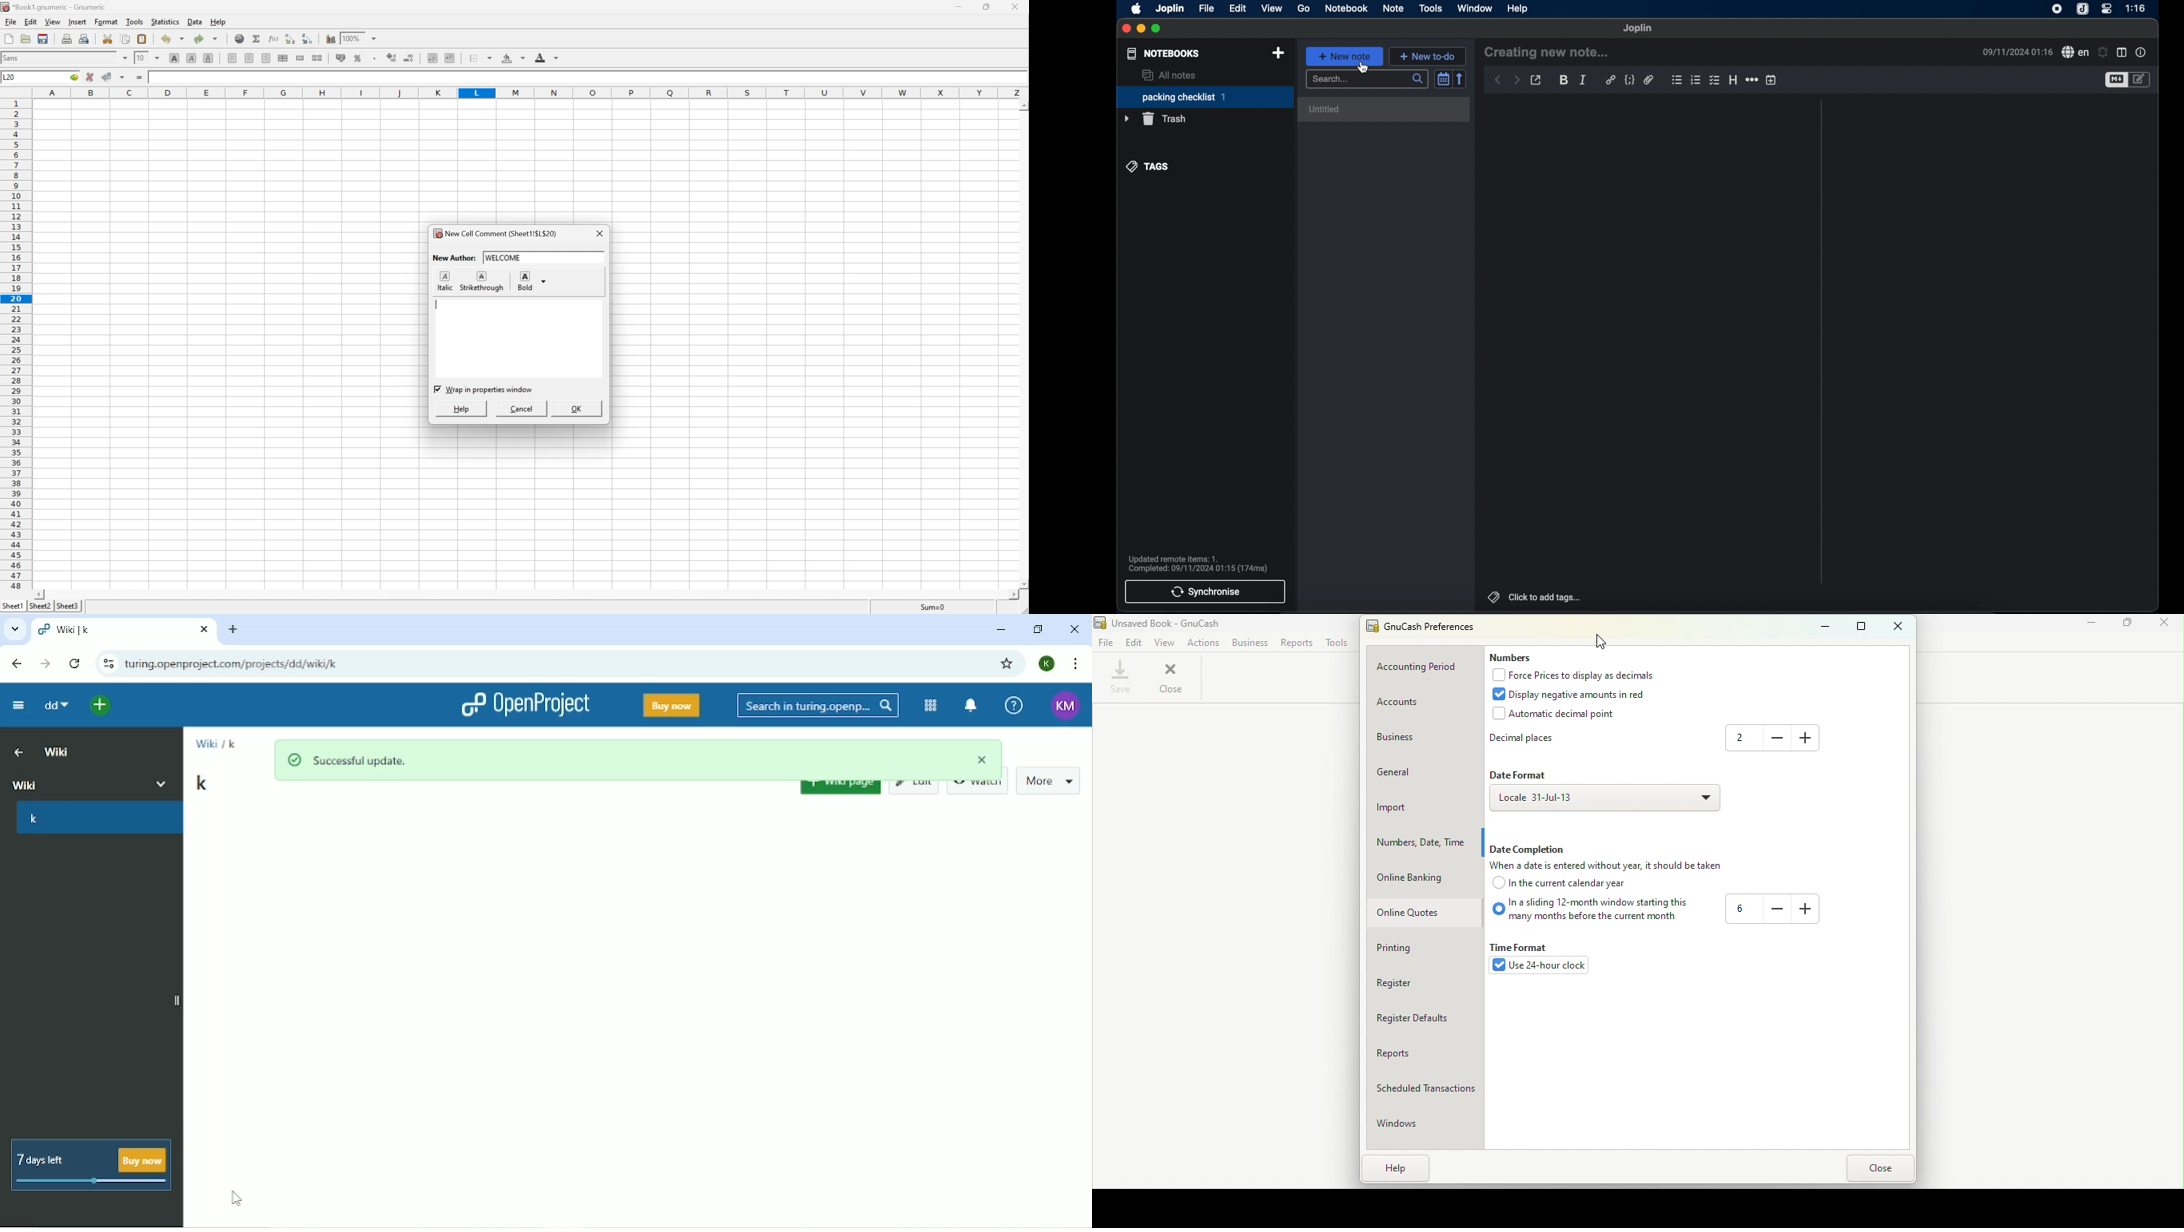 This screenshot has height=1232, width=2184. Describe the element at coordinates (1422, 734) in the screenshot. I see `Business` at that location.